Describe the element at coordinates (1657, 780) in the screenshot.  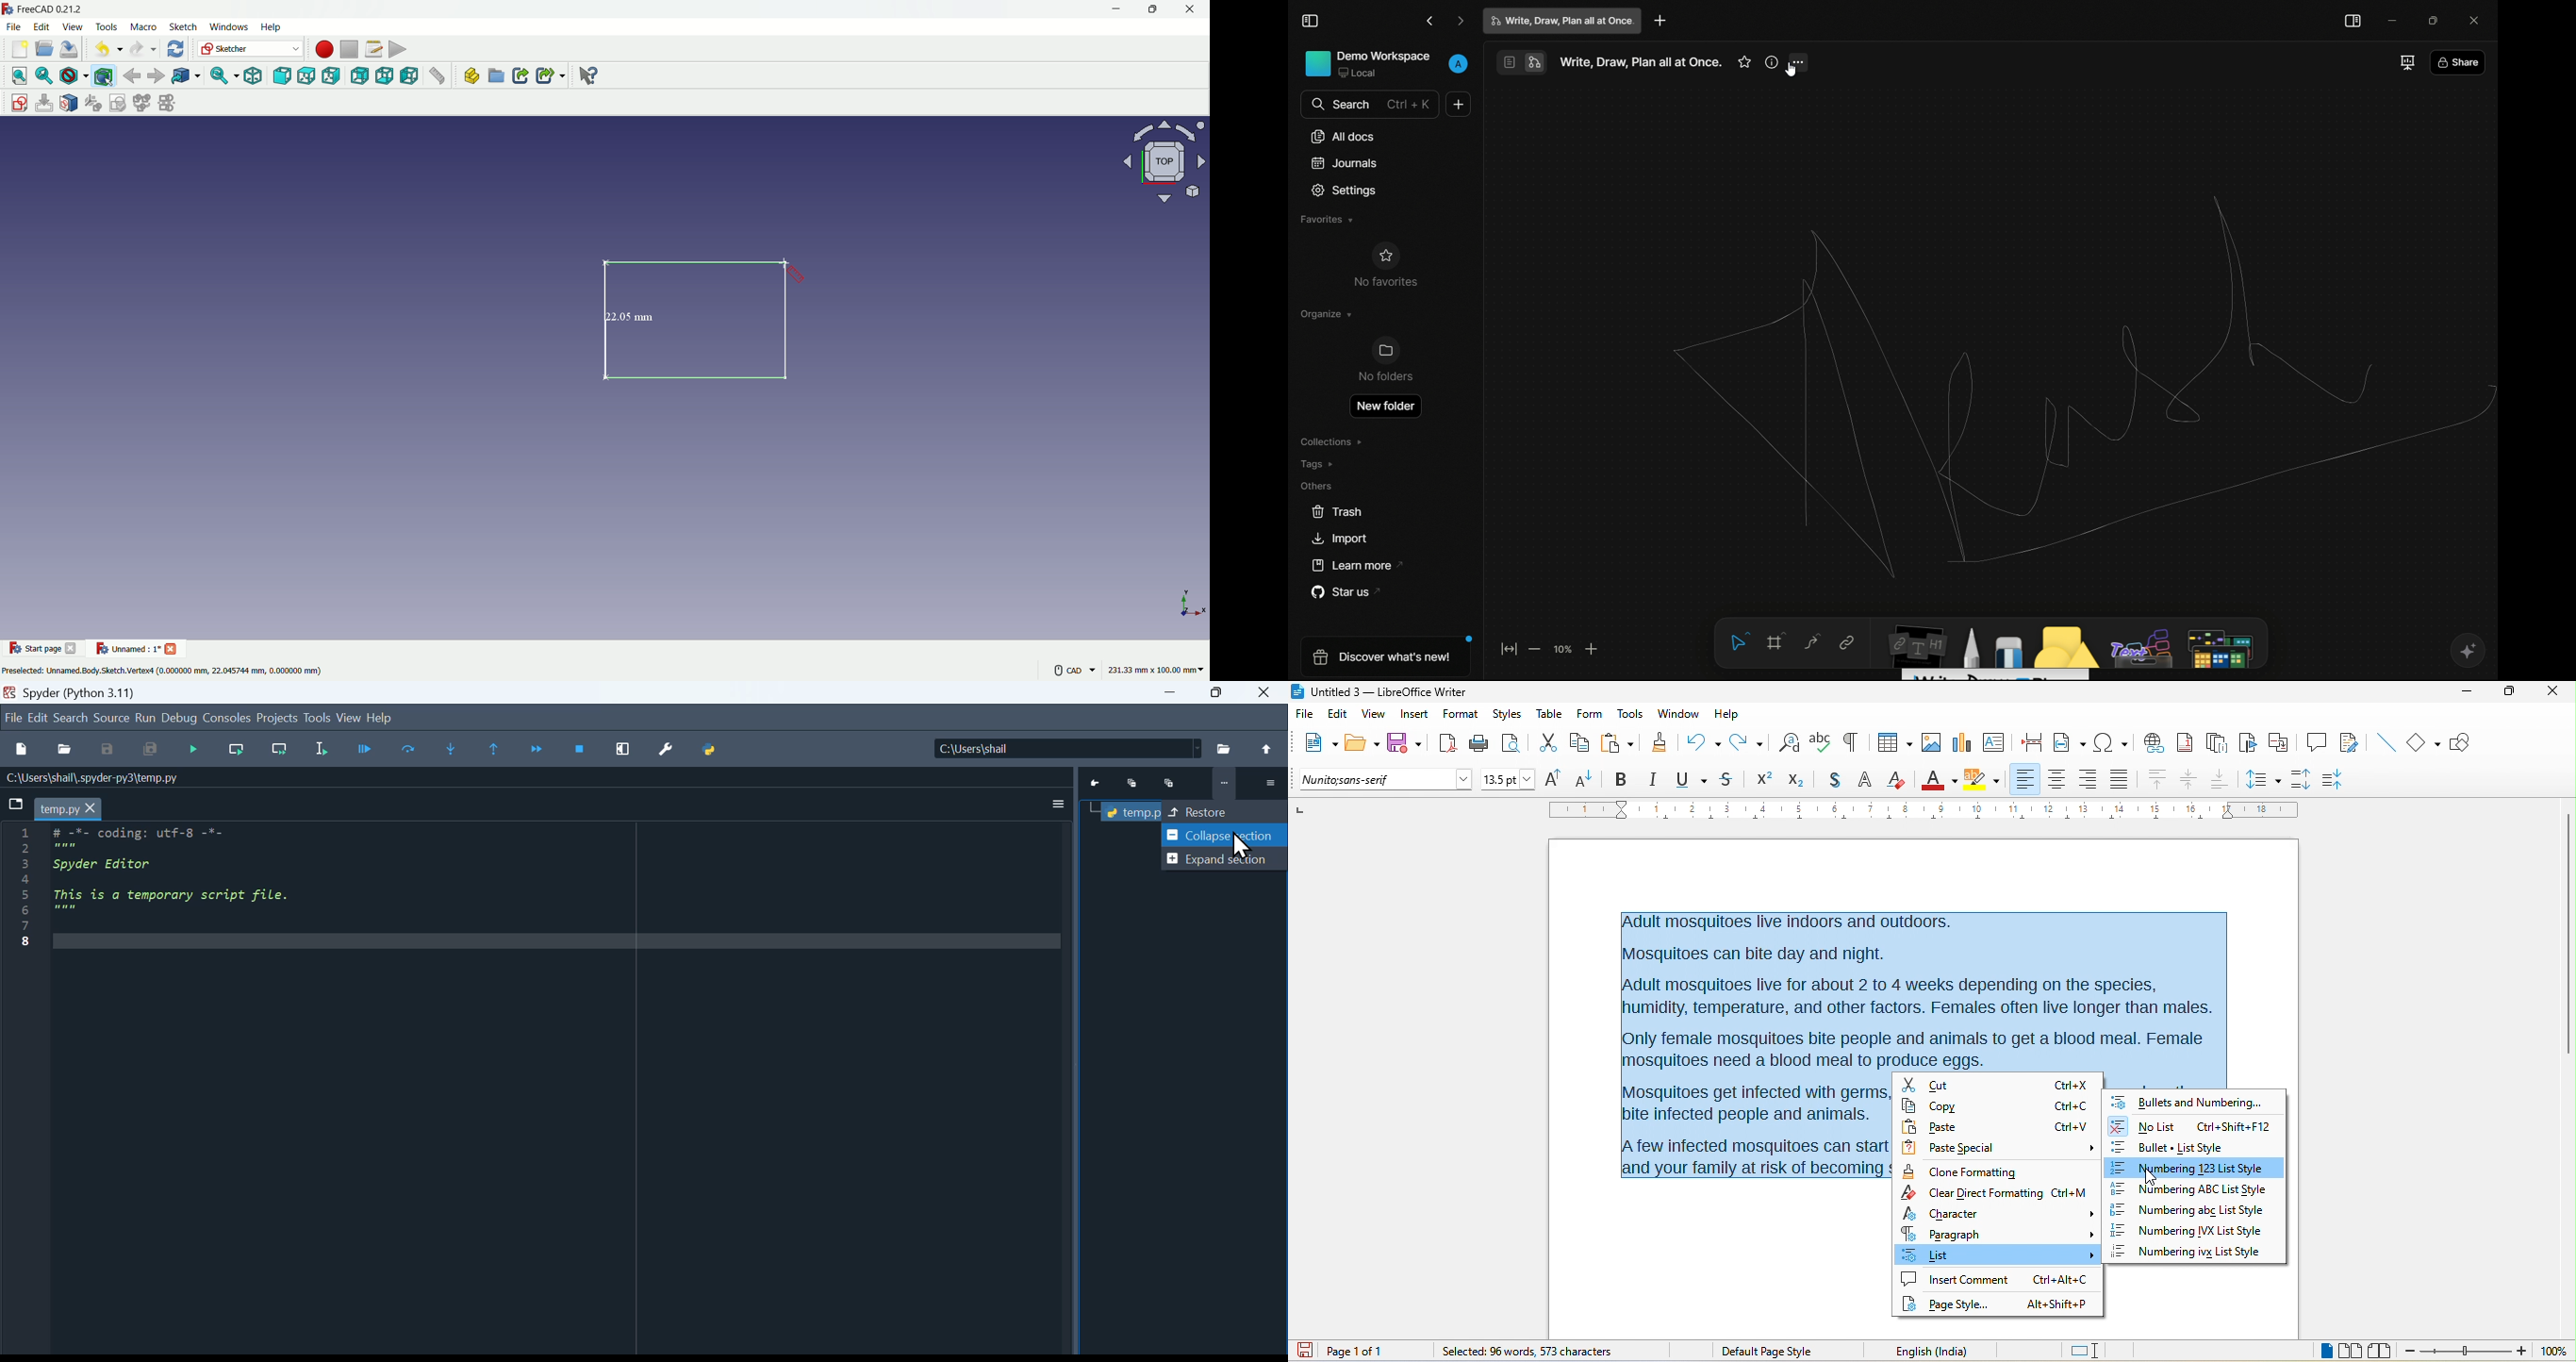
I see `italic` at that location.